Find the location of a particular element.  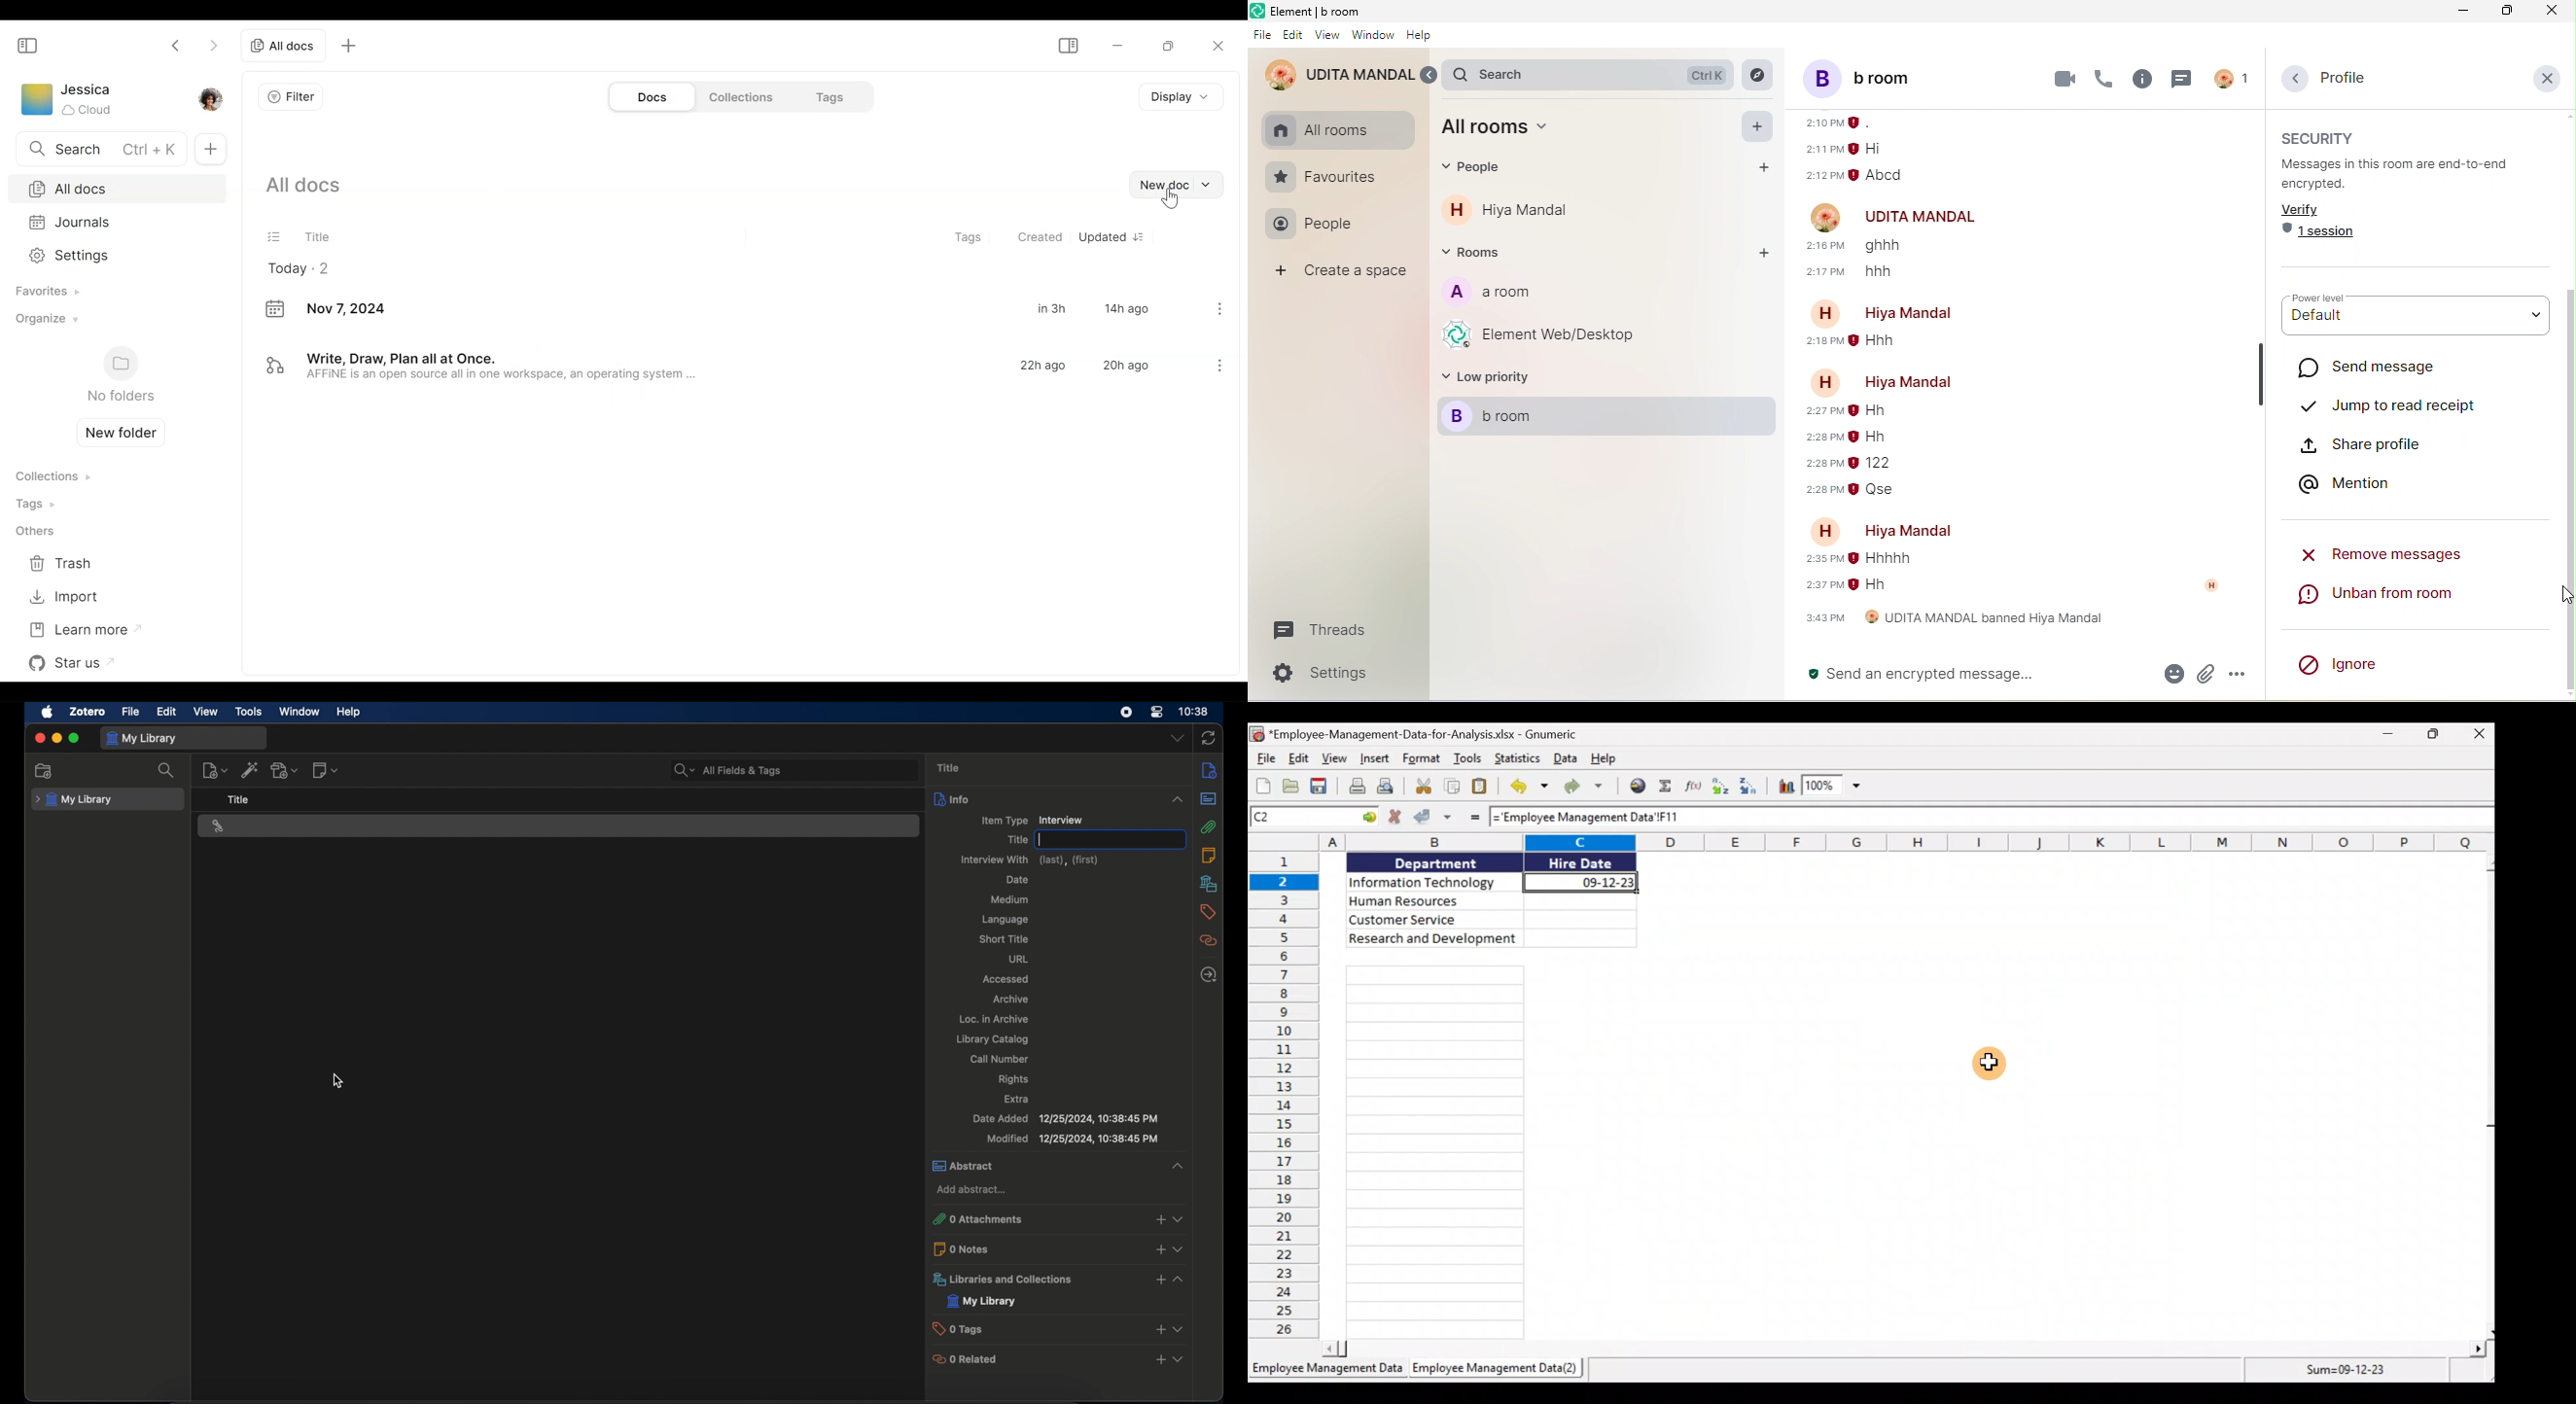

minimize is located at coordinates (56, 738).